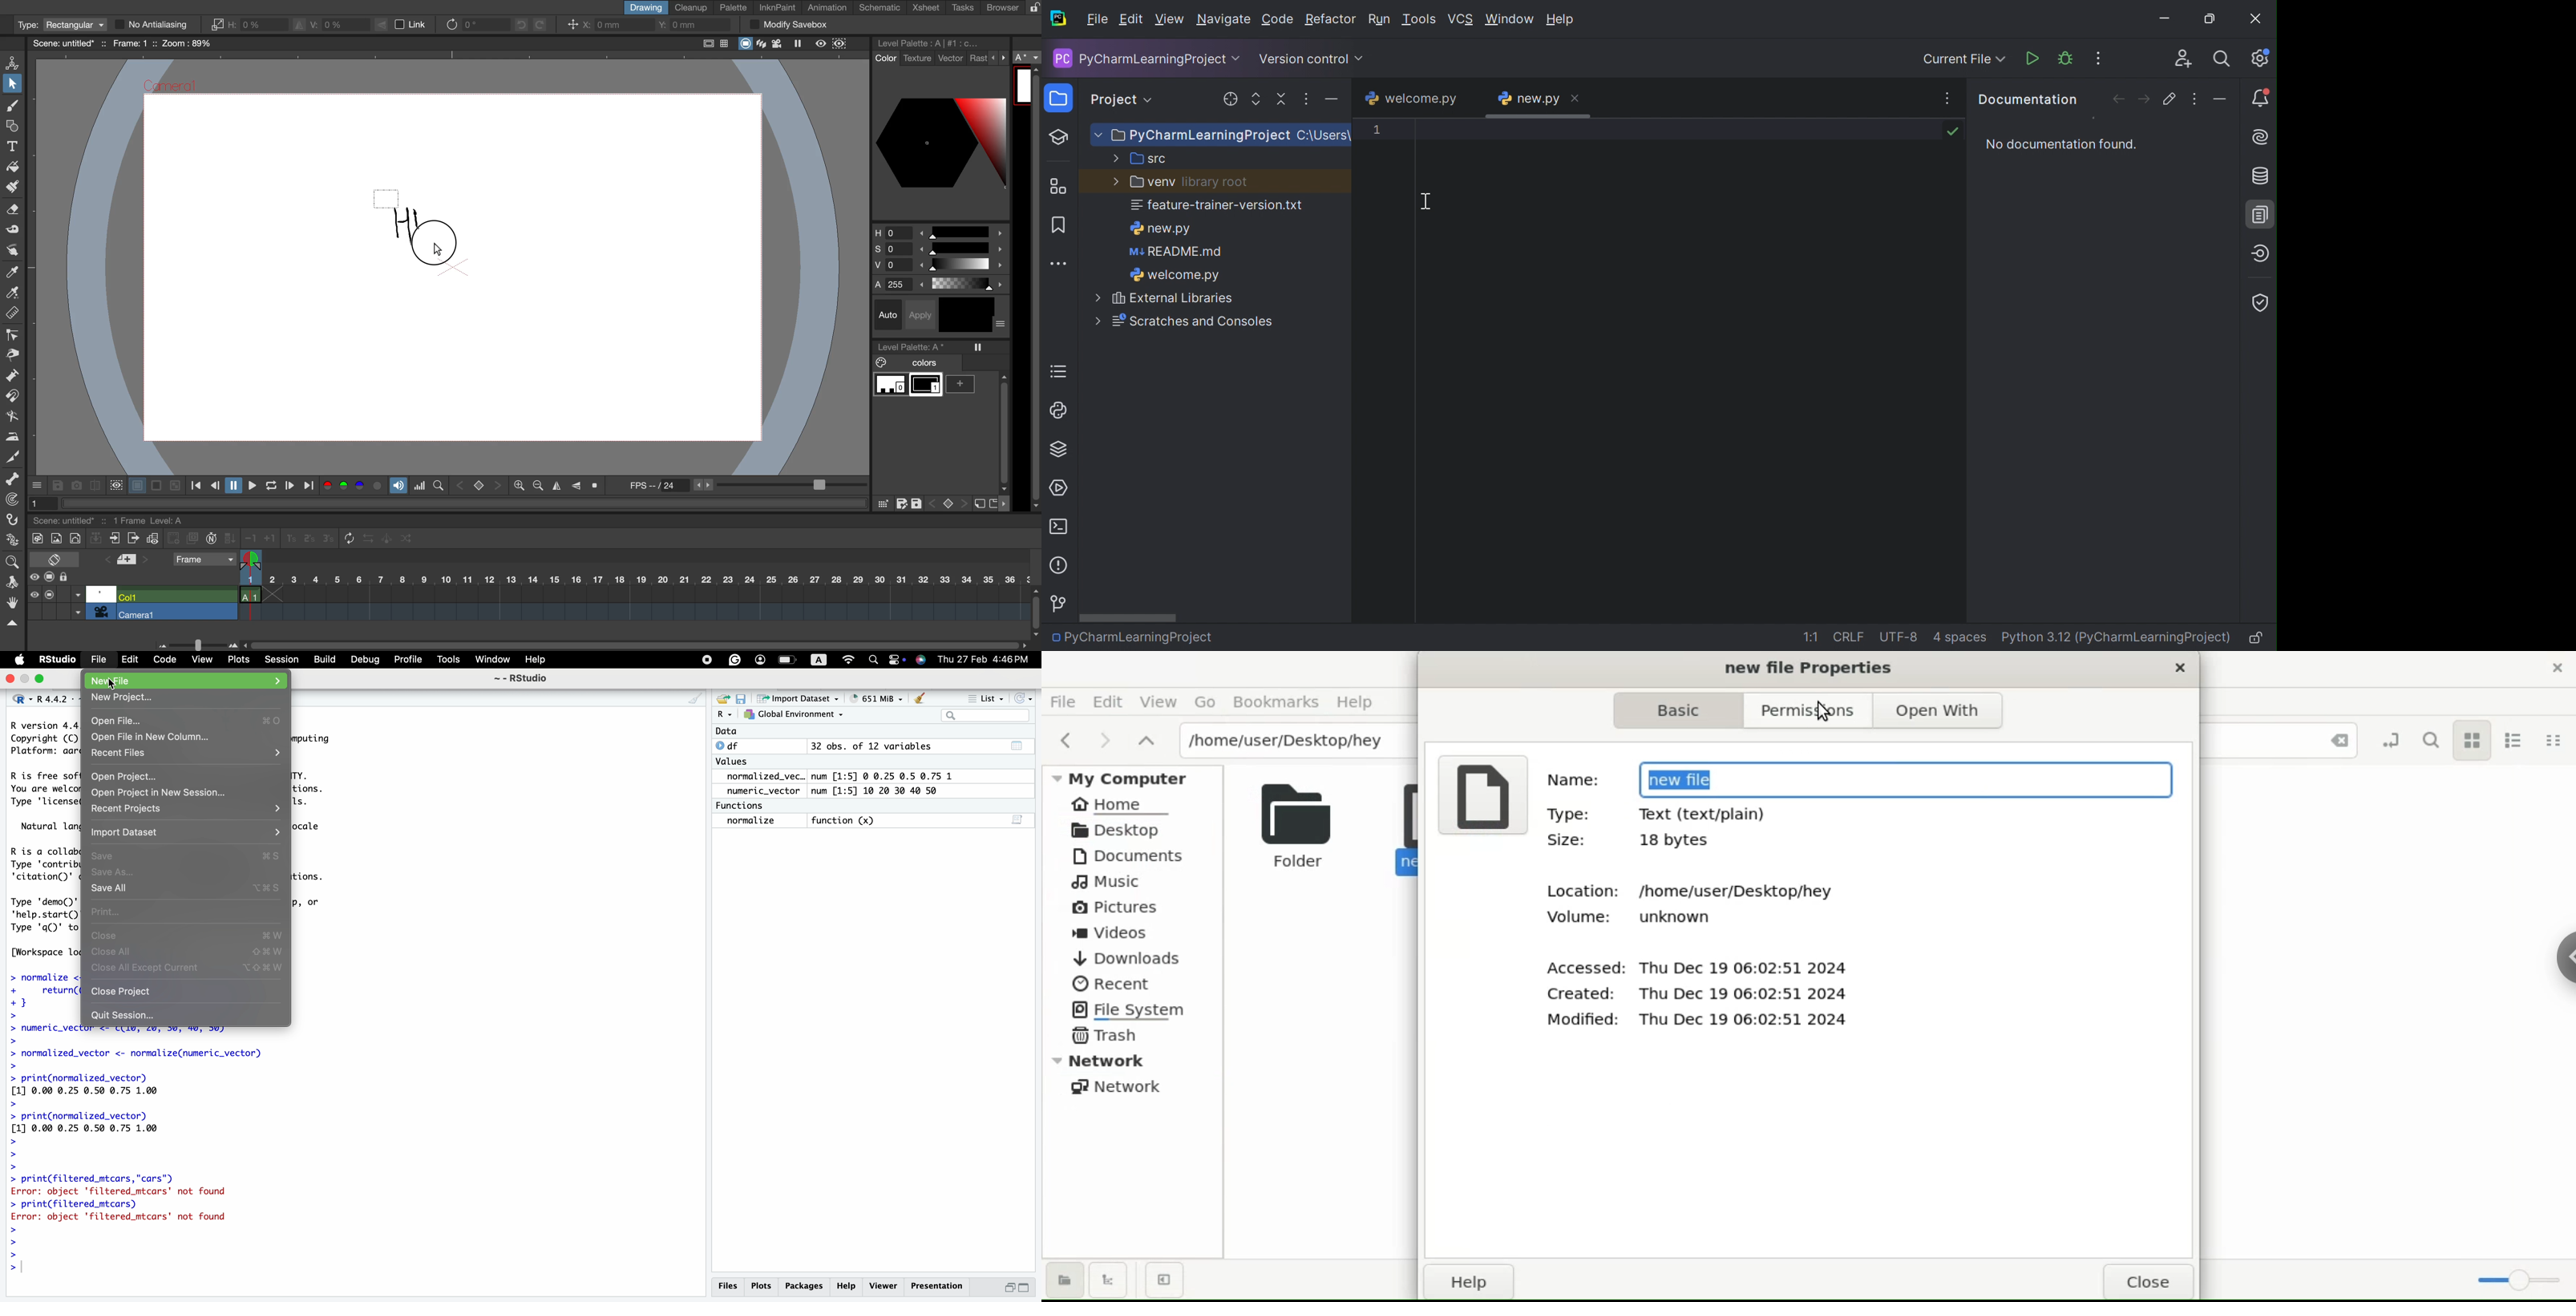  What do you see at coordinates (1000, 57) in the screenshot?
I see `more options` at bounding box center [1000, 57].